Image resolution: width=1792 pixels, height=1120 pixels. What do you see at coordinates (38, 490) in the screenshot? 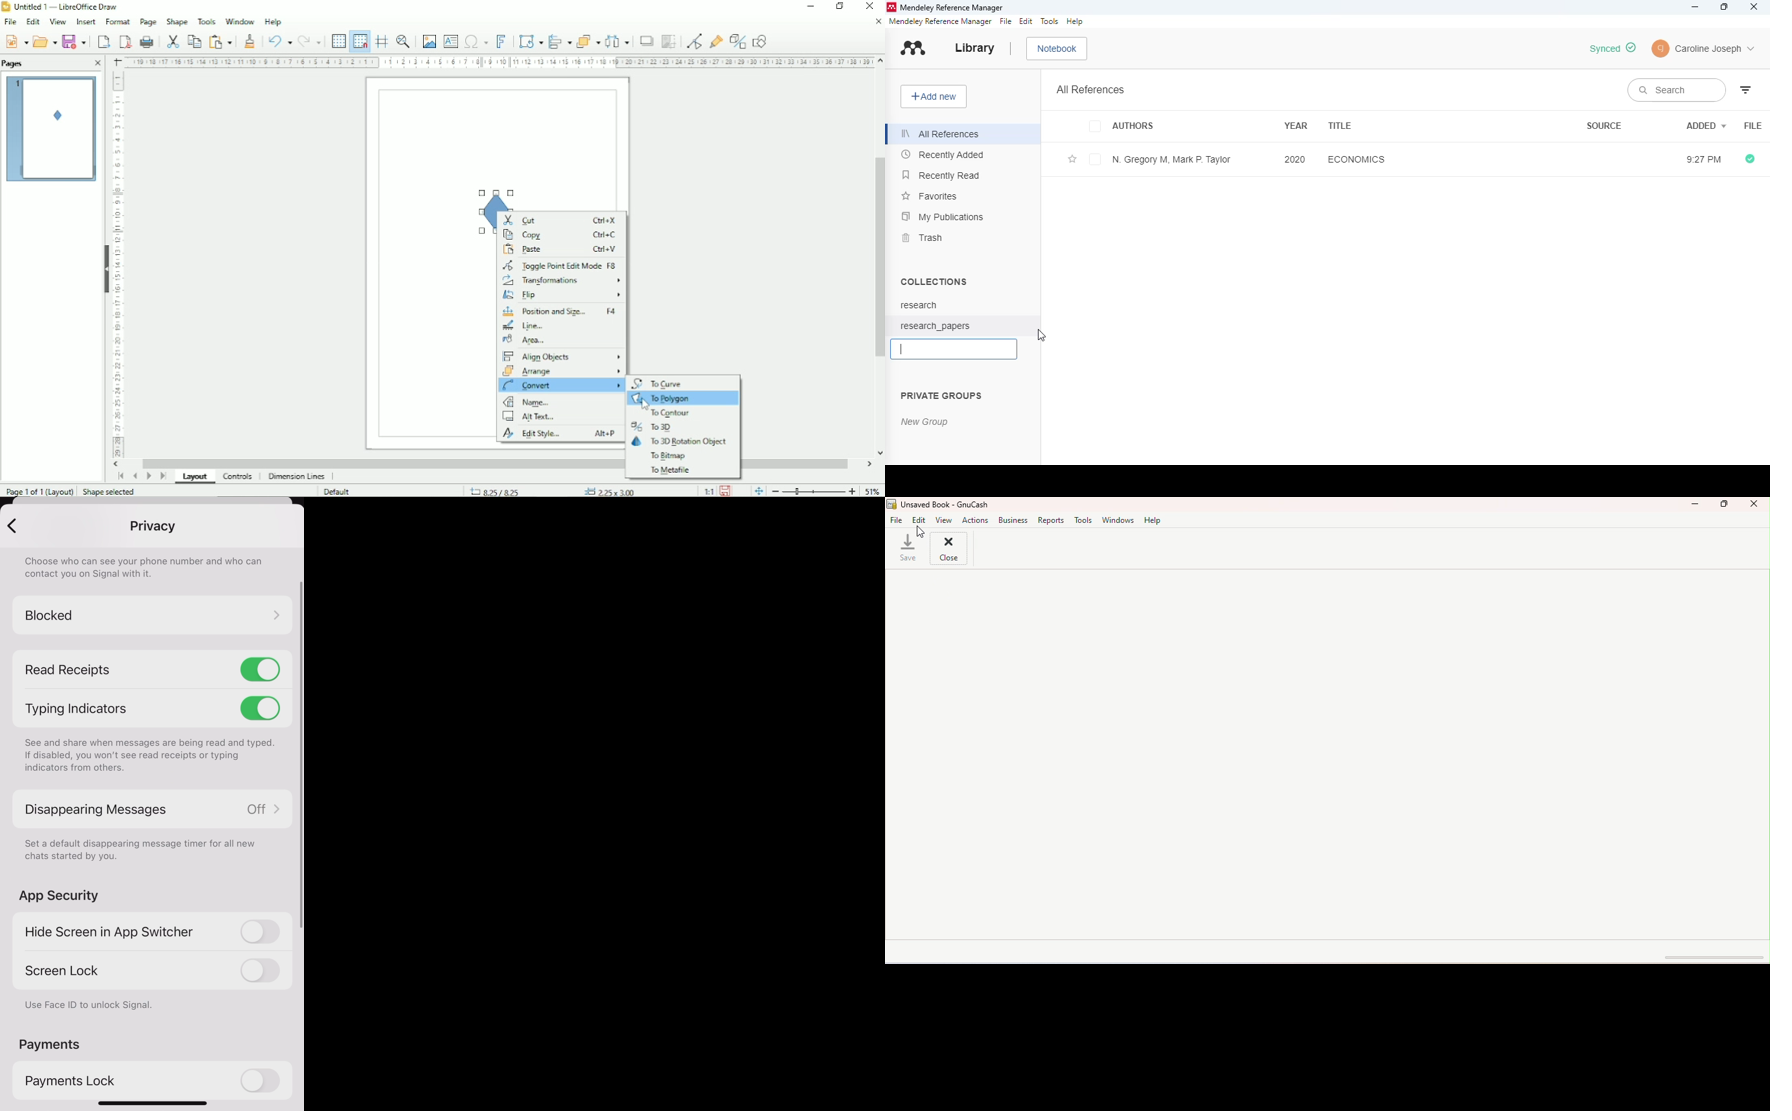
I see `Page 1 of 1 (Layout)` at bounding box center [38, 490].